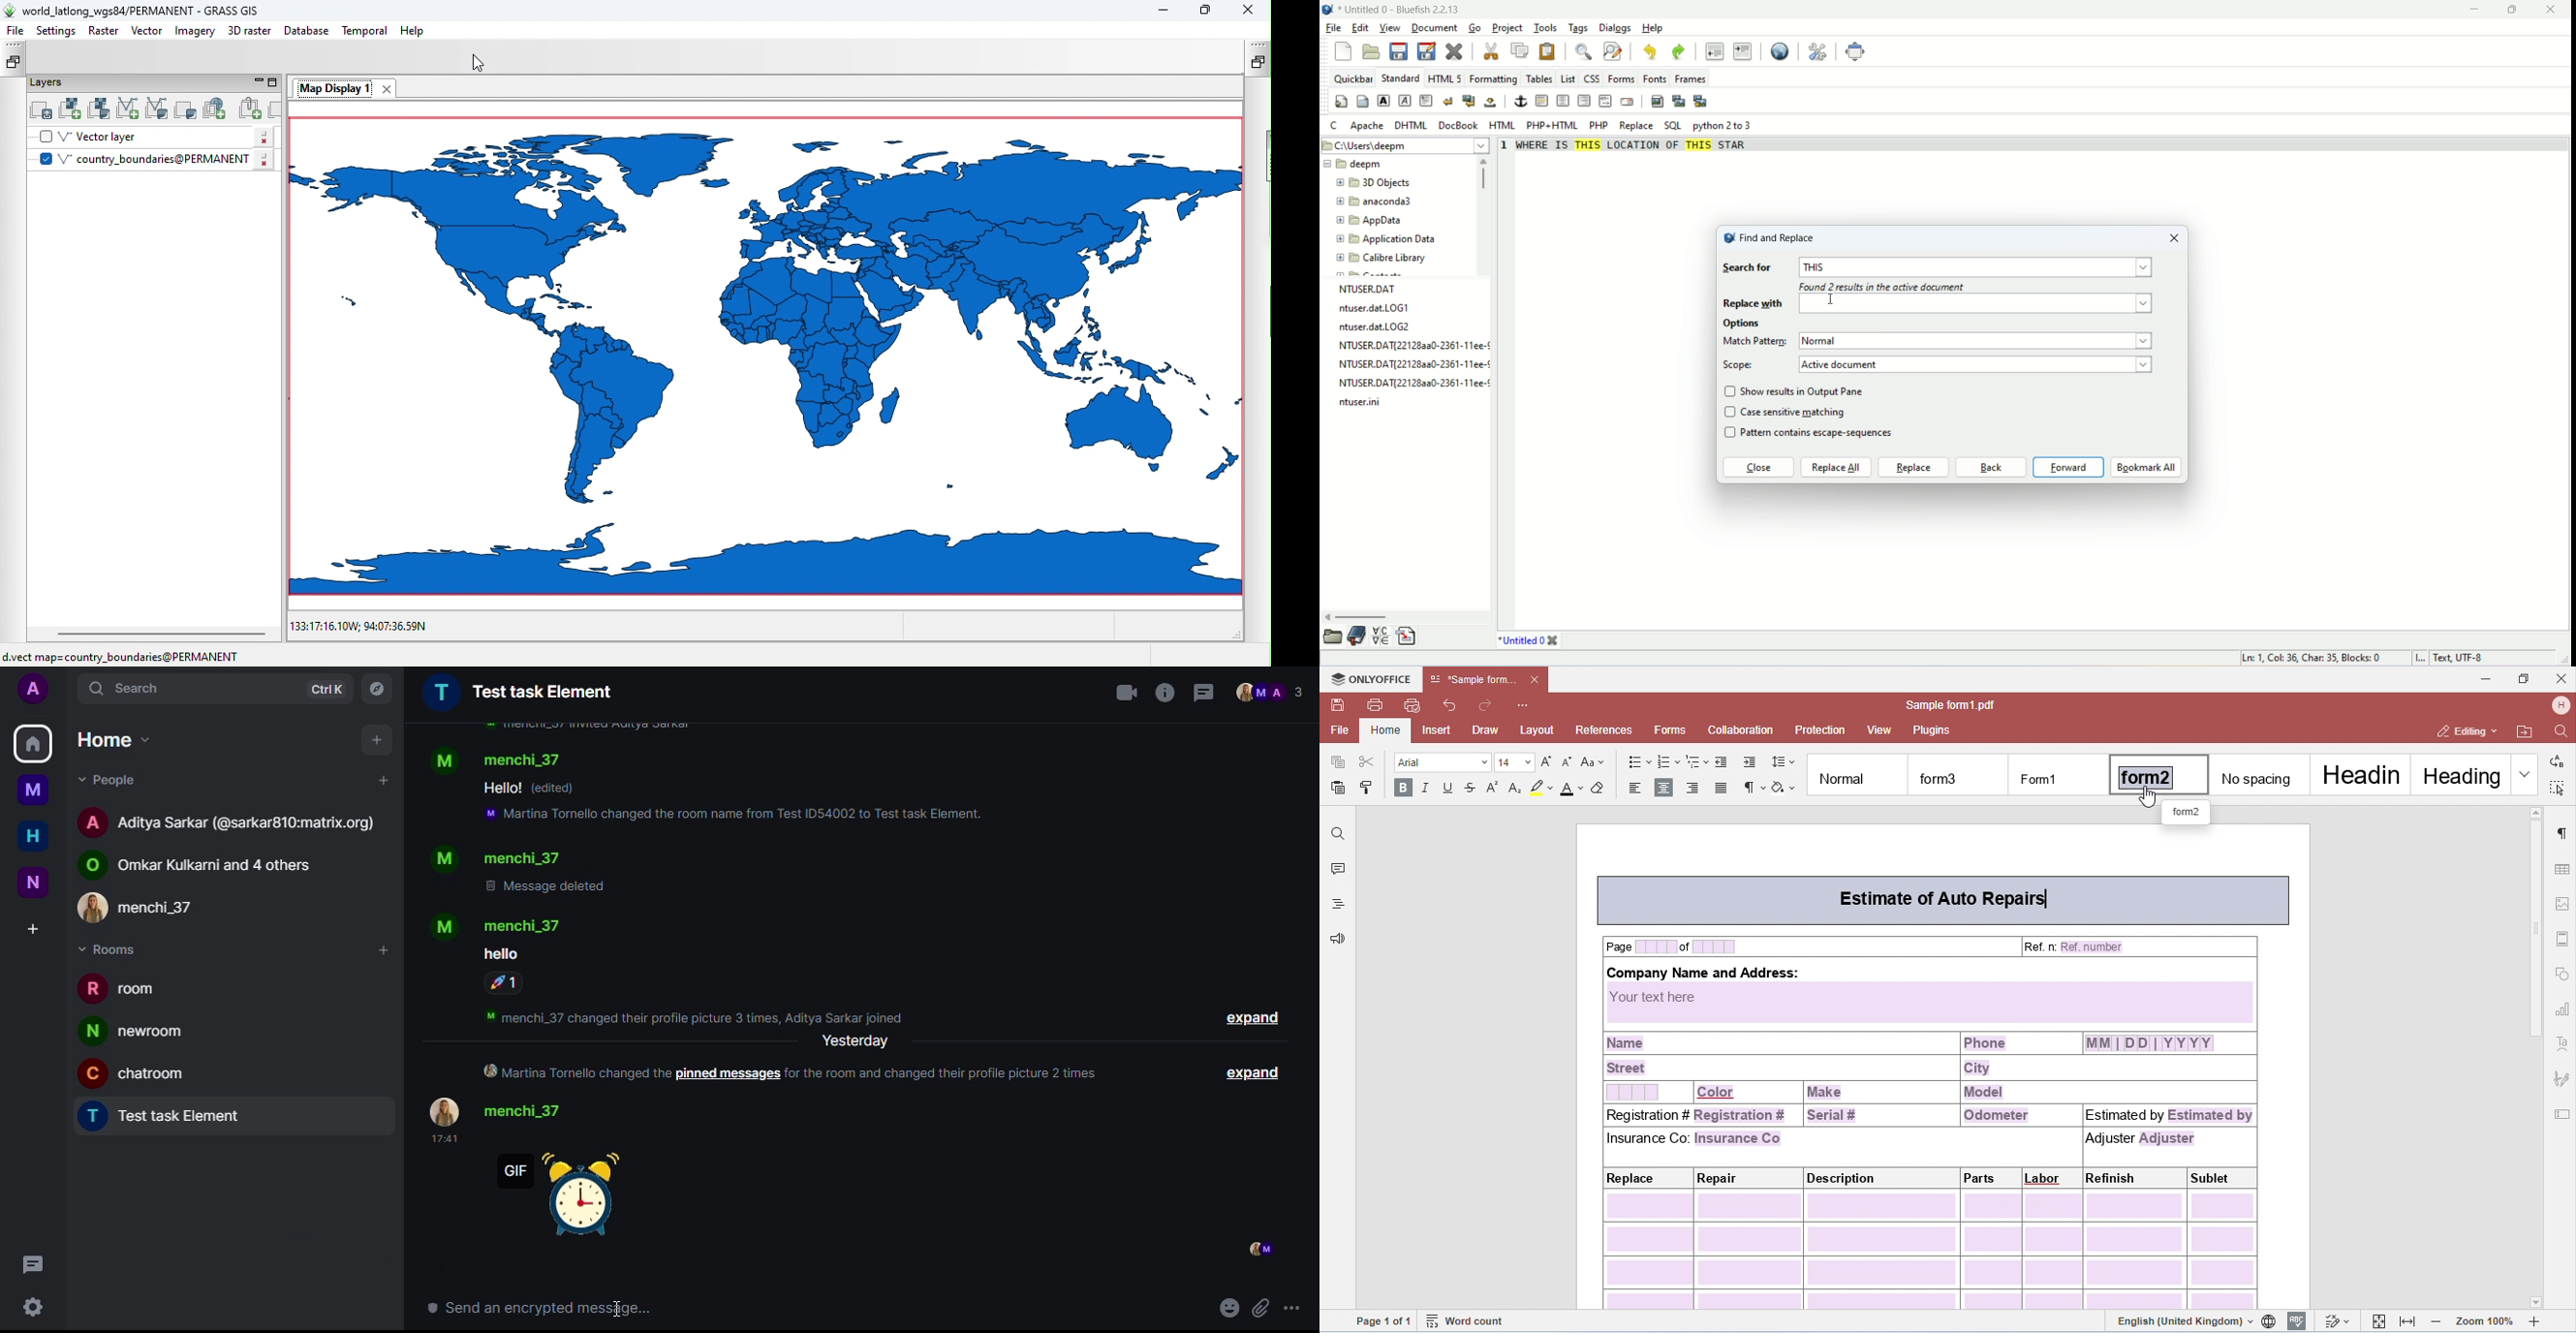  What do you see at coordinates (1563, 101) in the screenshot?
I see `center` at bounding box center [1563, 101].